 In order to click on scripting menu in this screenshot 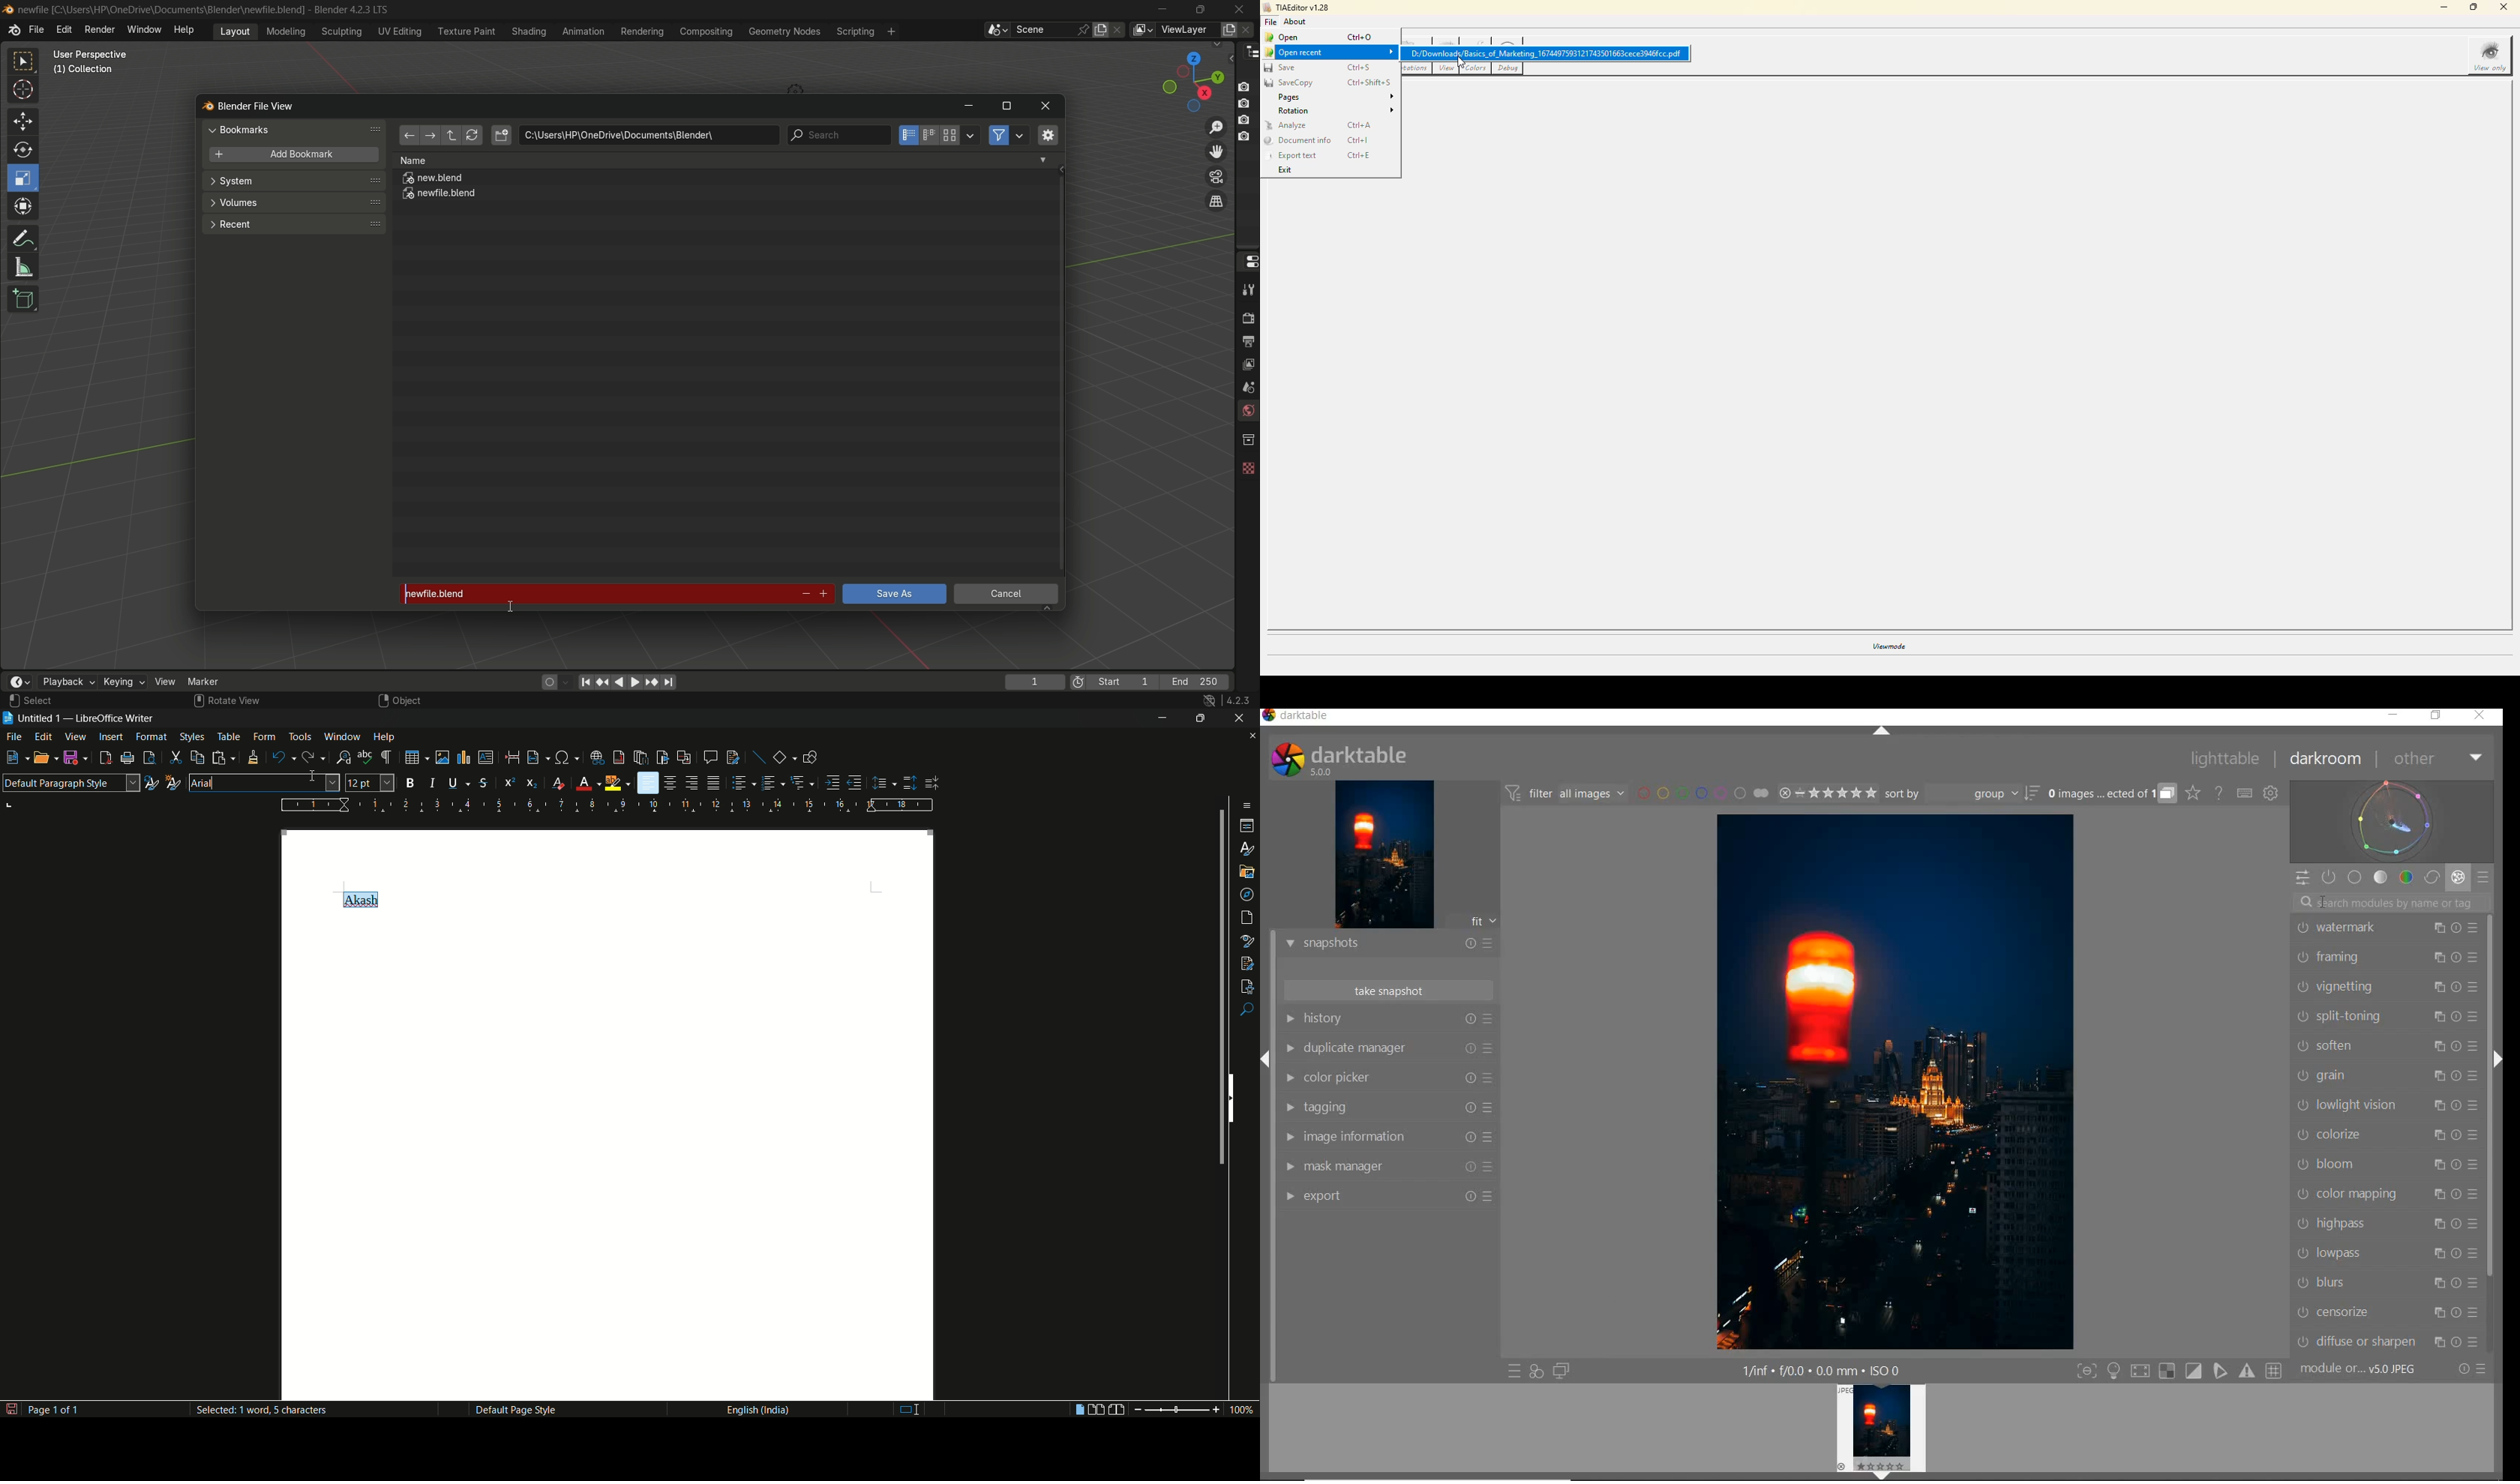, I will do `click(854, 31)`.